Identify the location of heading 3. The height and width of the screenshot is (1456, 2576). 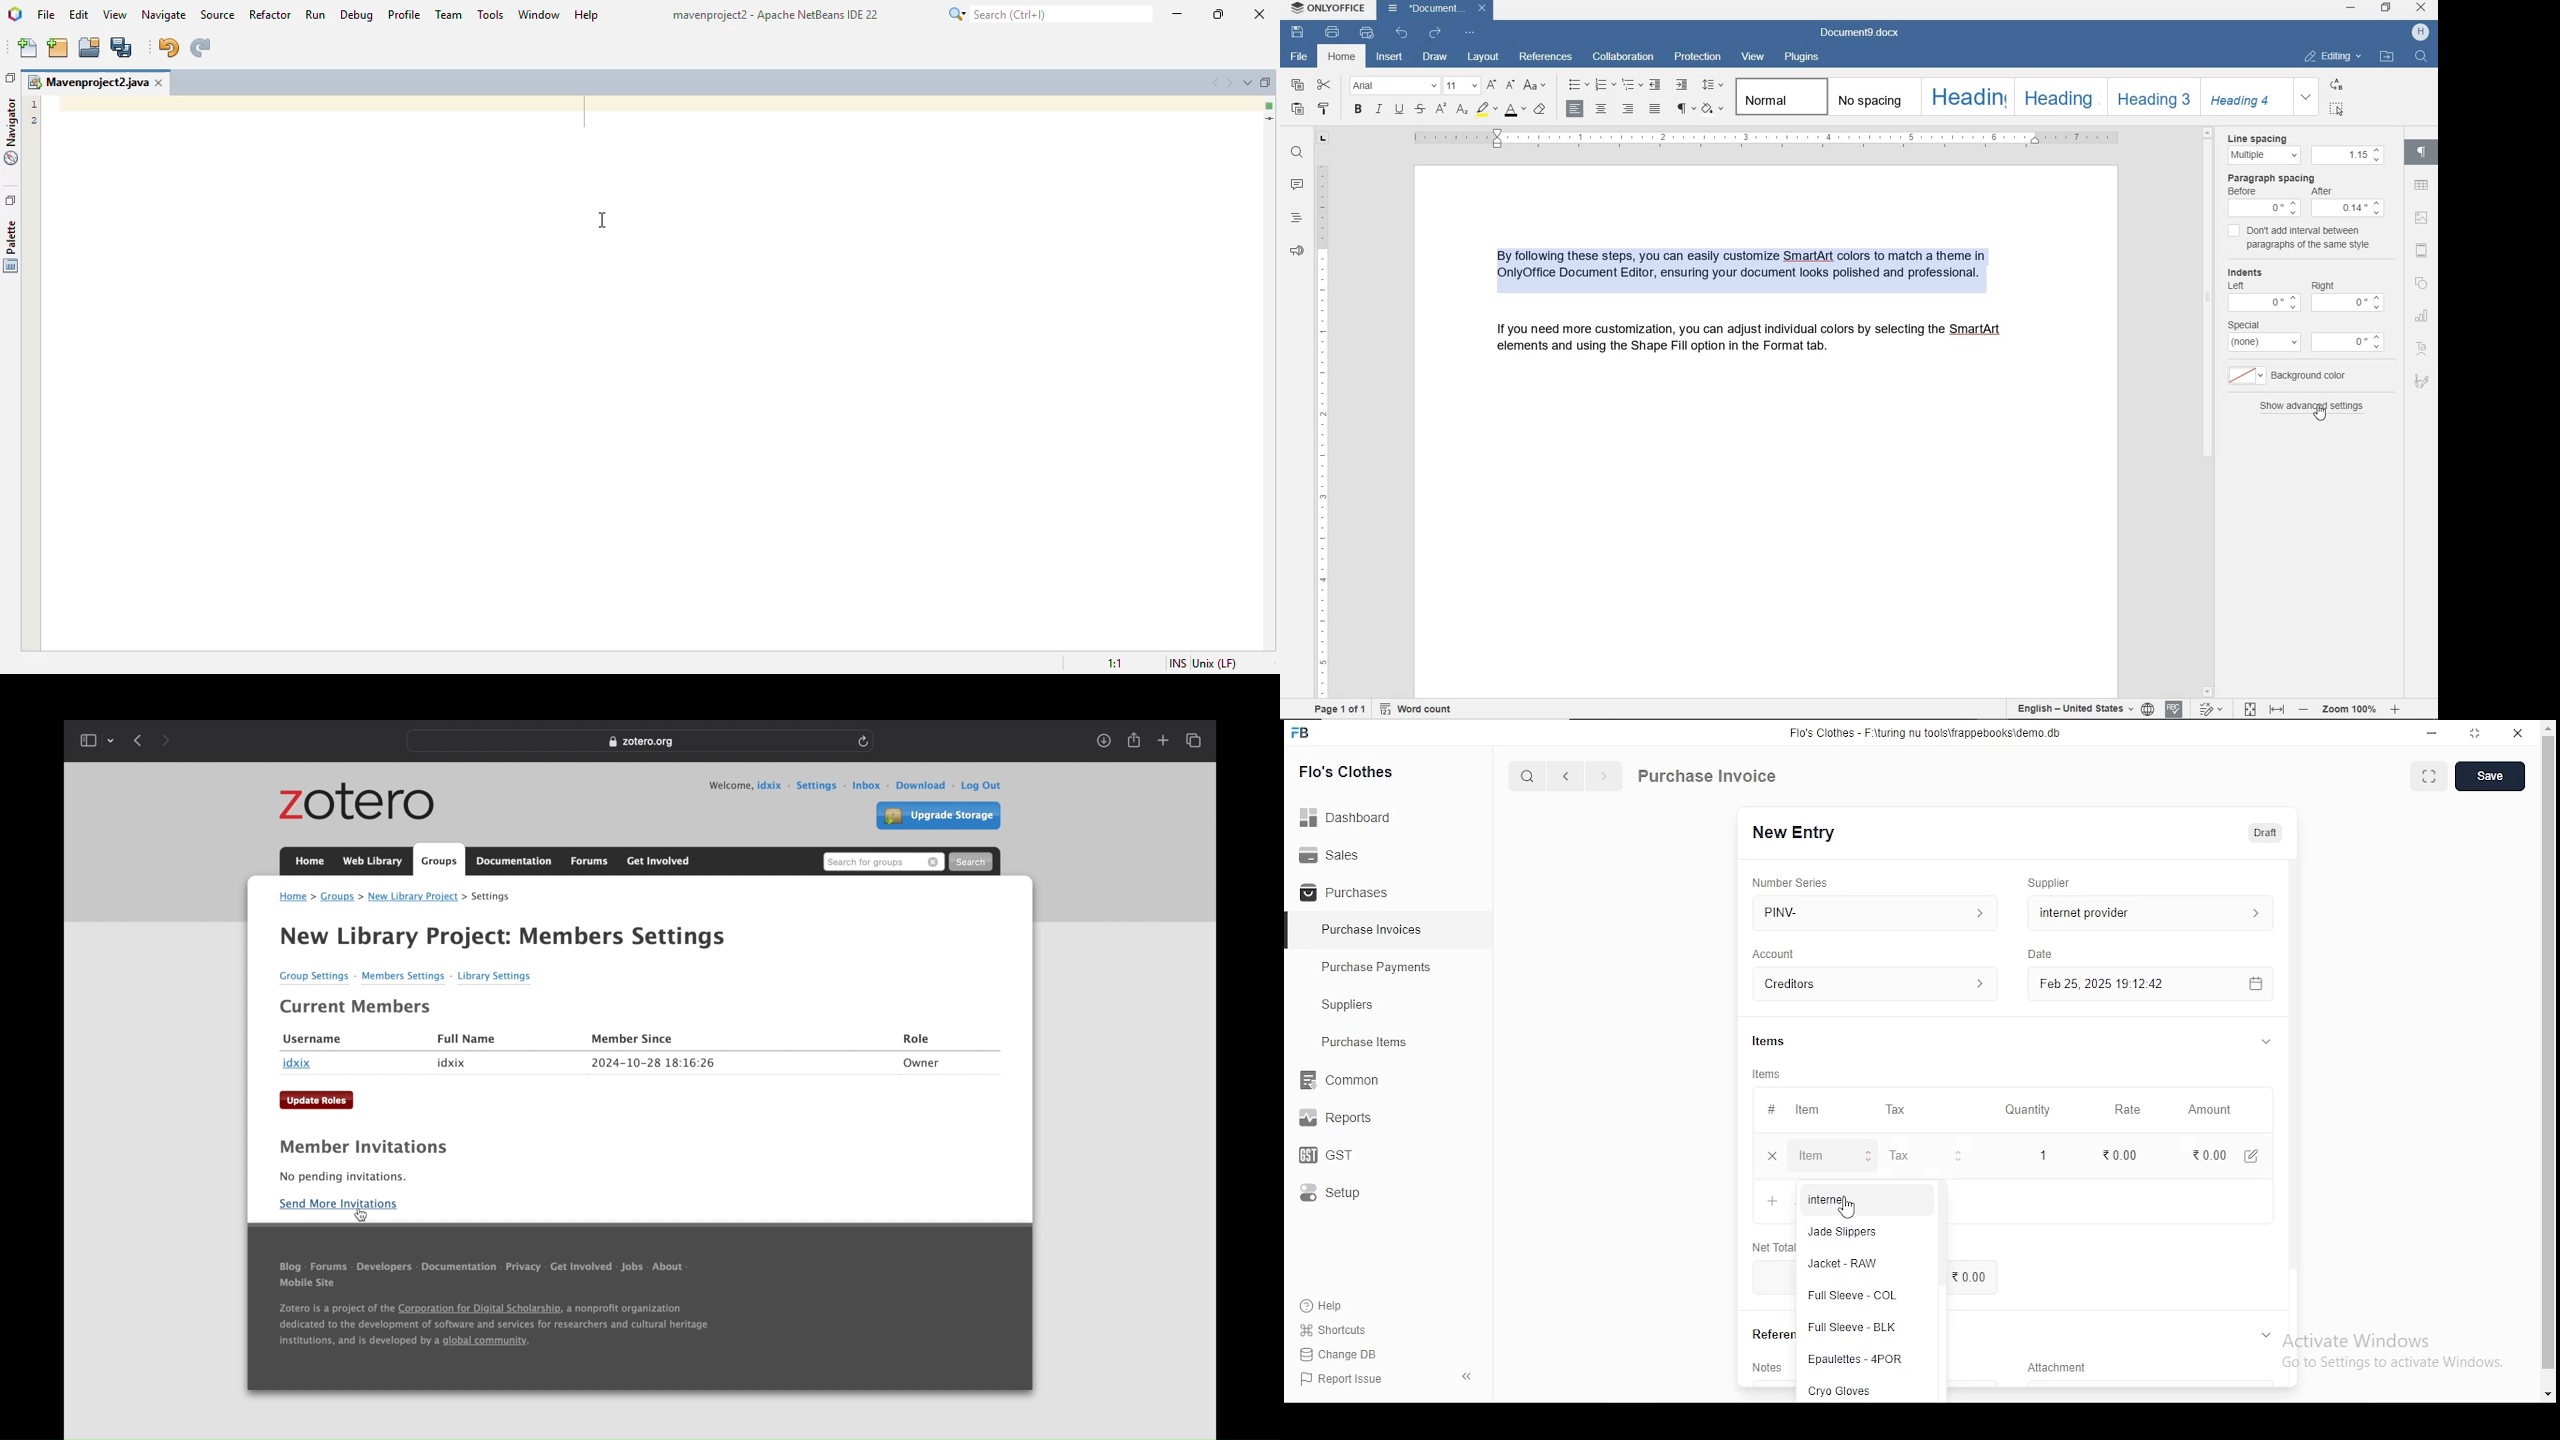
(2152, 96).